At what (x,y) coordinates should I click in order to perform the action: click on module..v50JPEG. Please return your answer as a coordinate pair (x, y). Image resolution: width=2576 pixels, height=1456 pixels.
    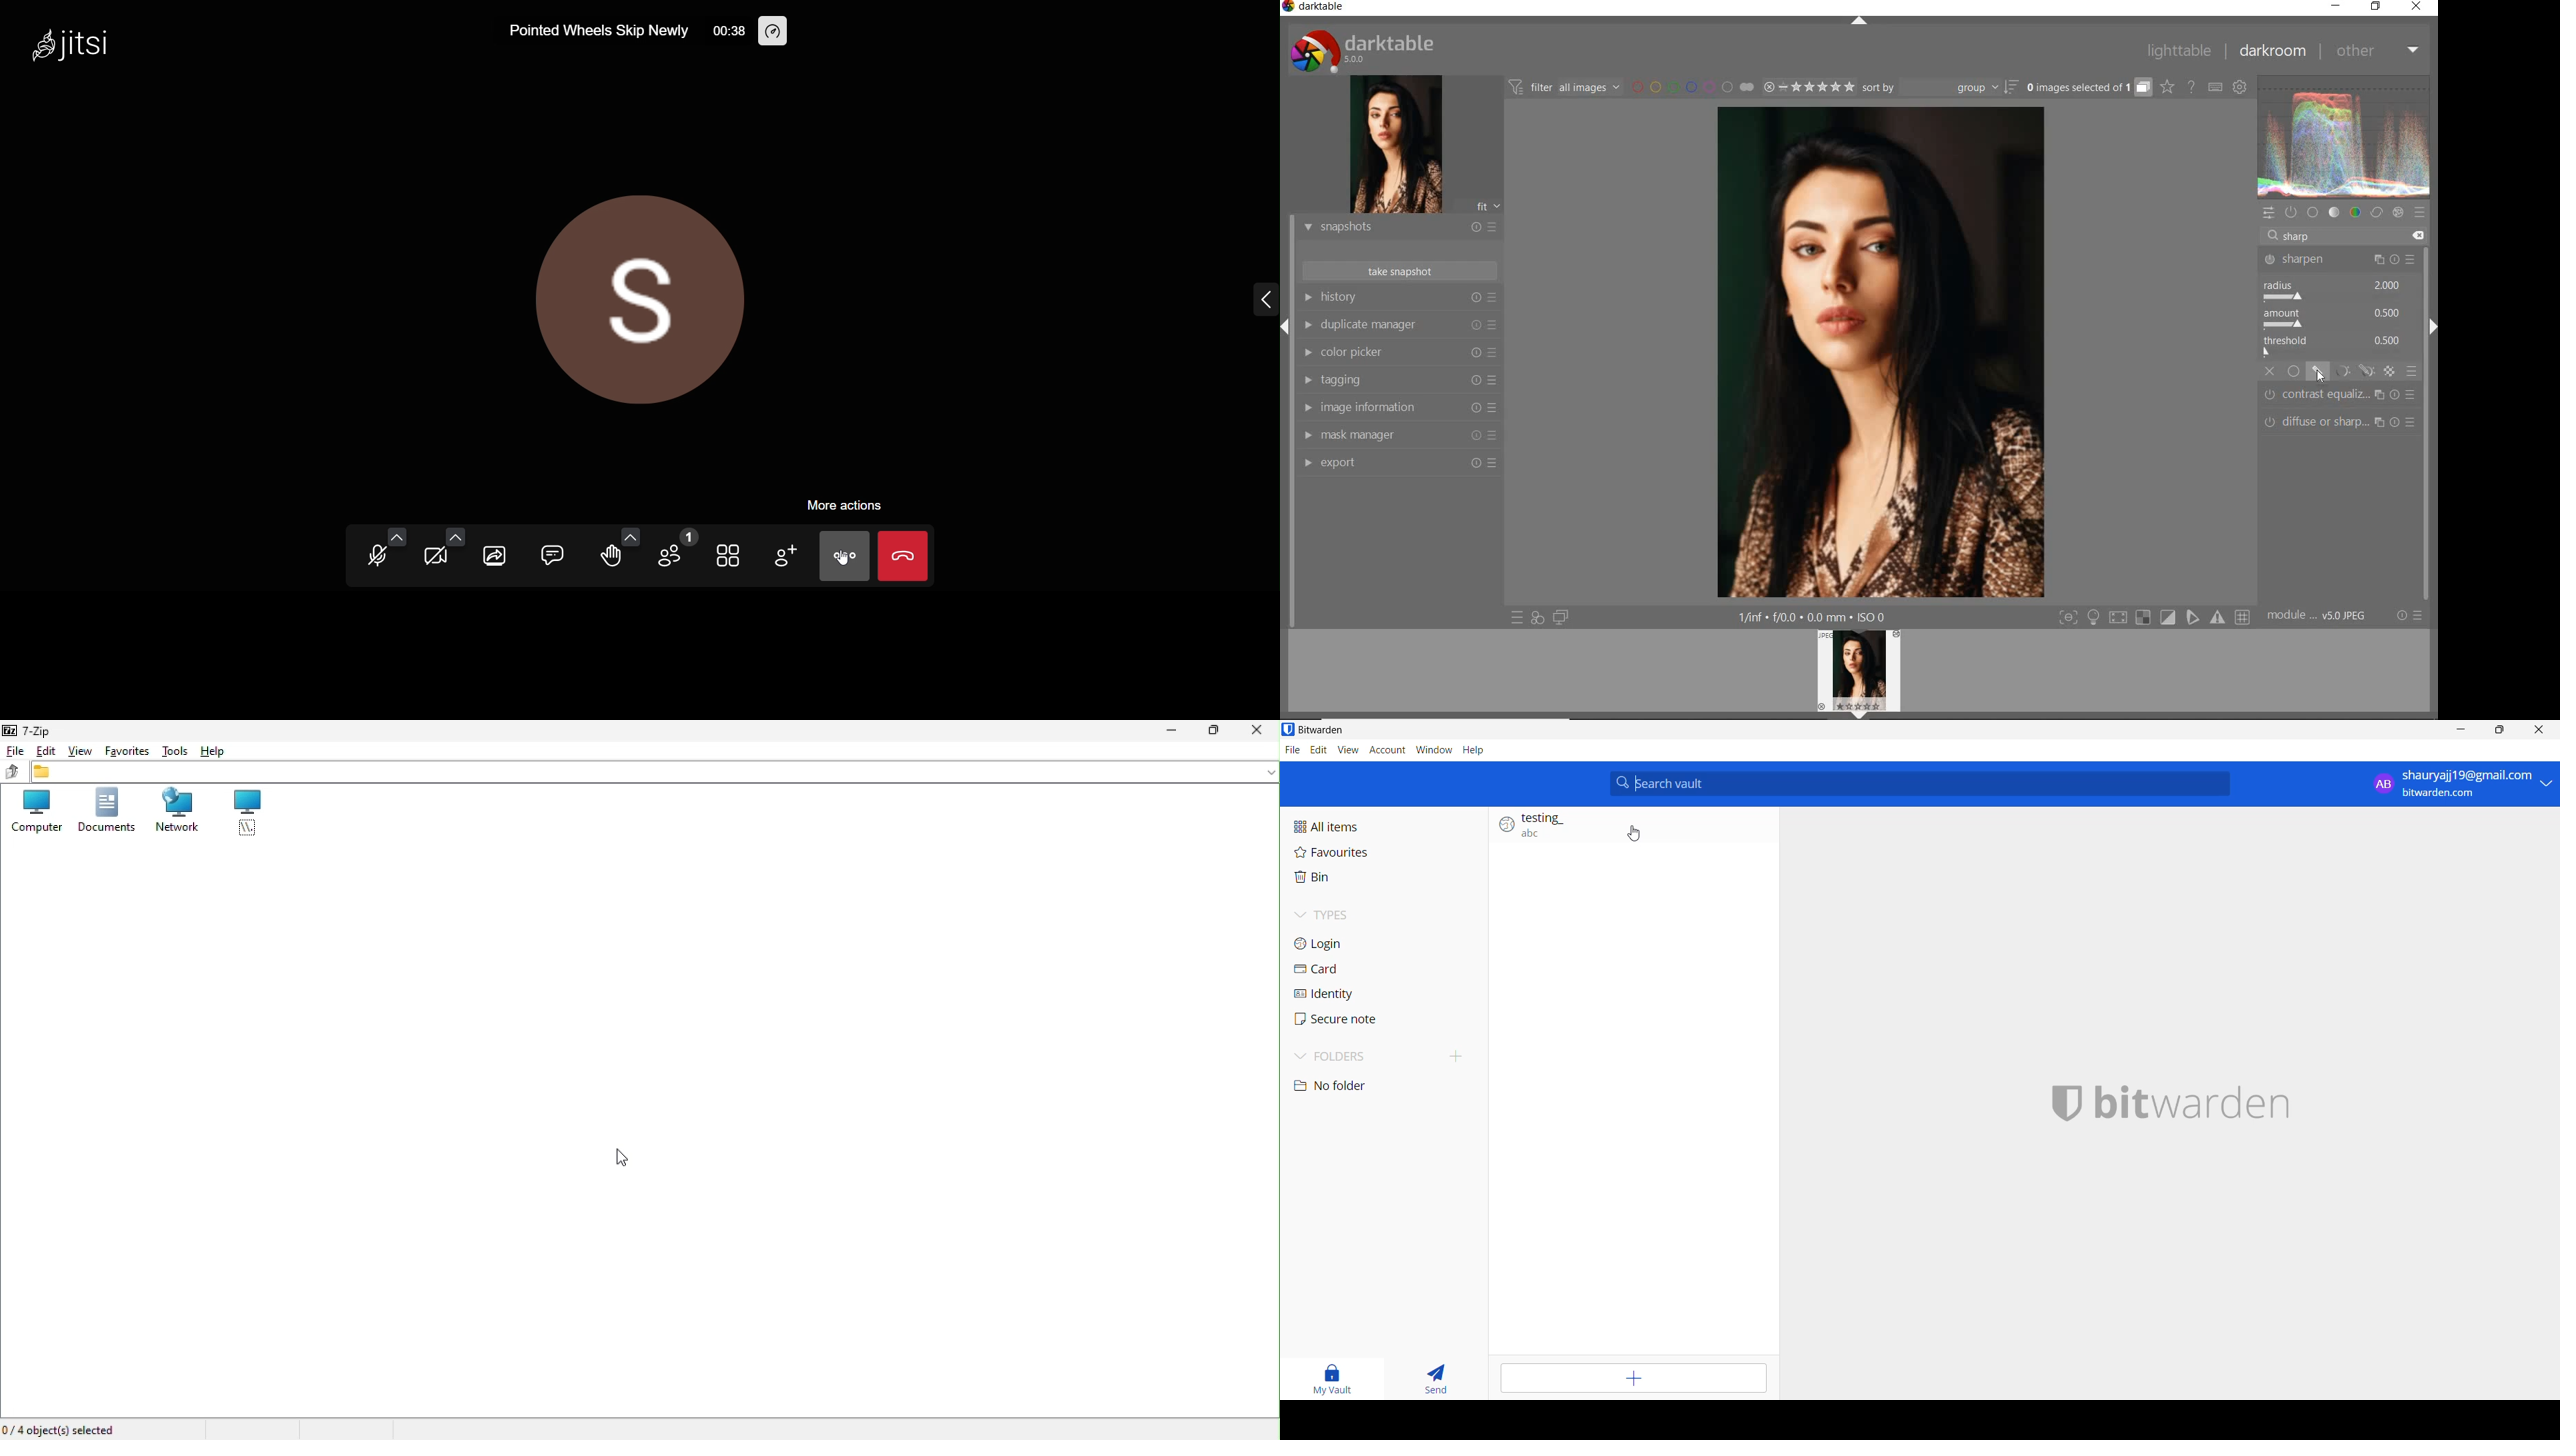
    Looking at the image, I should click on (2317, 614).